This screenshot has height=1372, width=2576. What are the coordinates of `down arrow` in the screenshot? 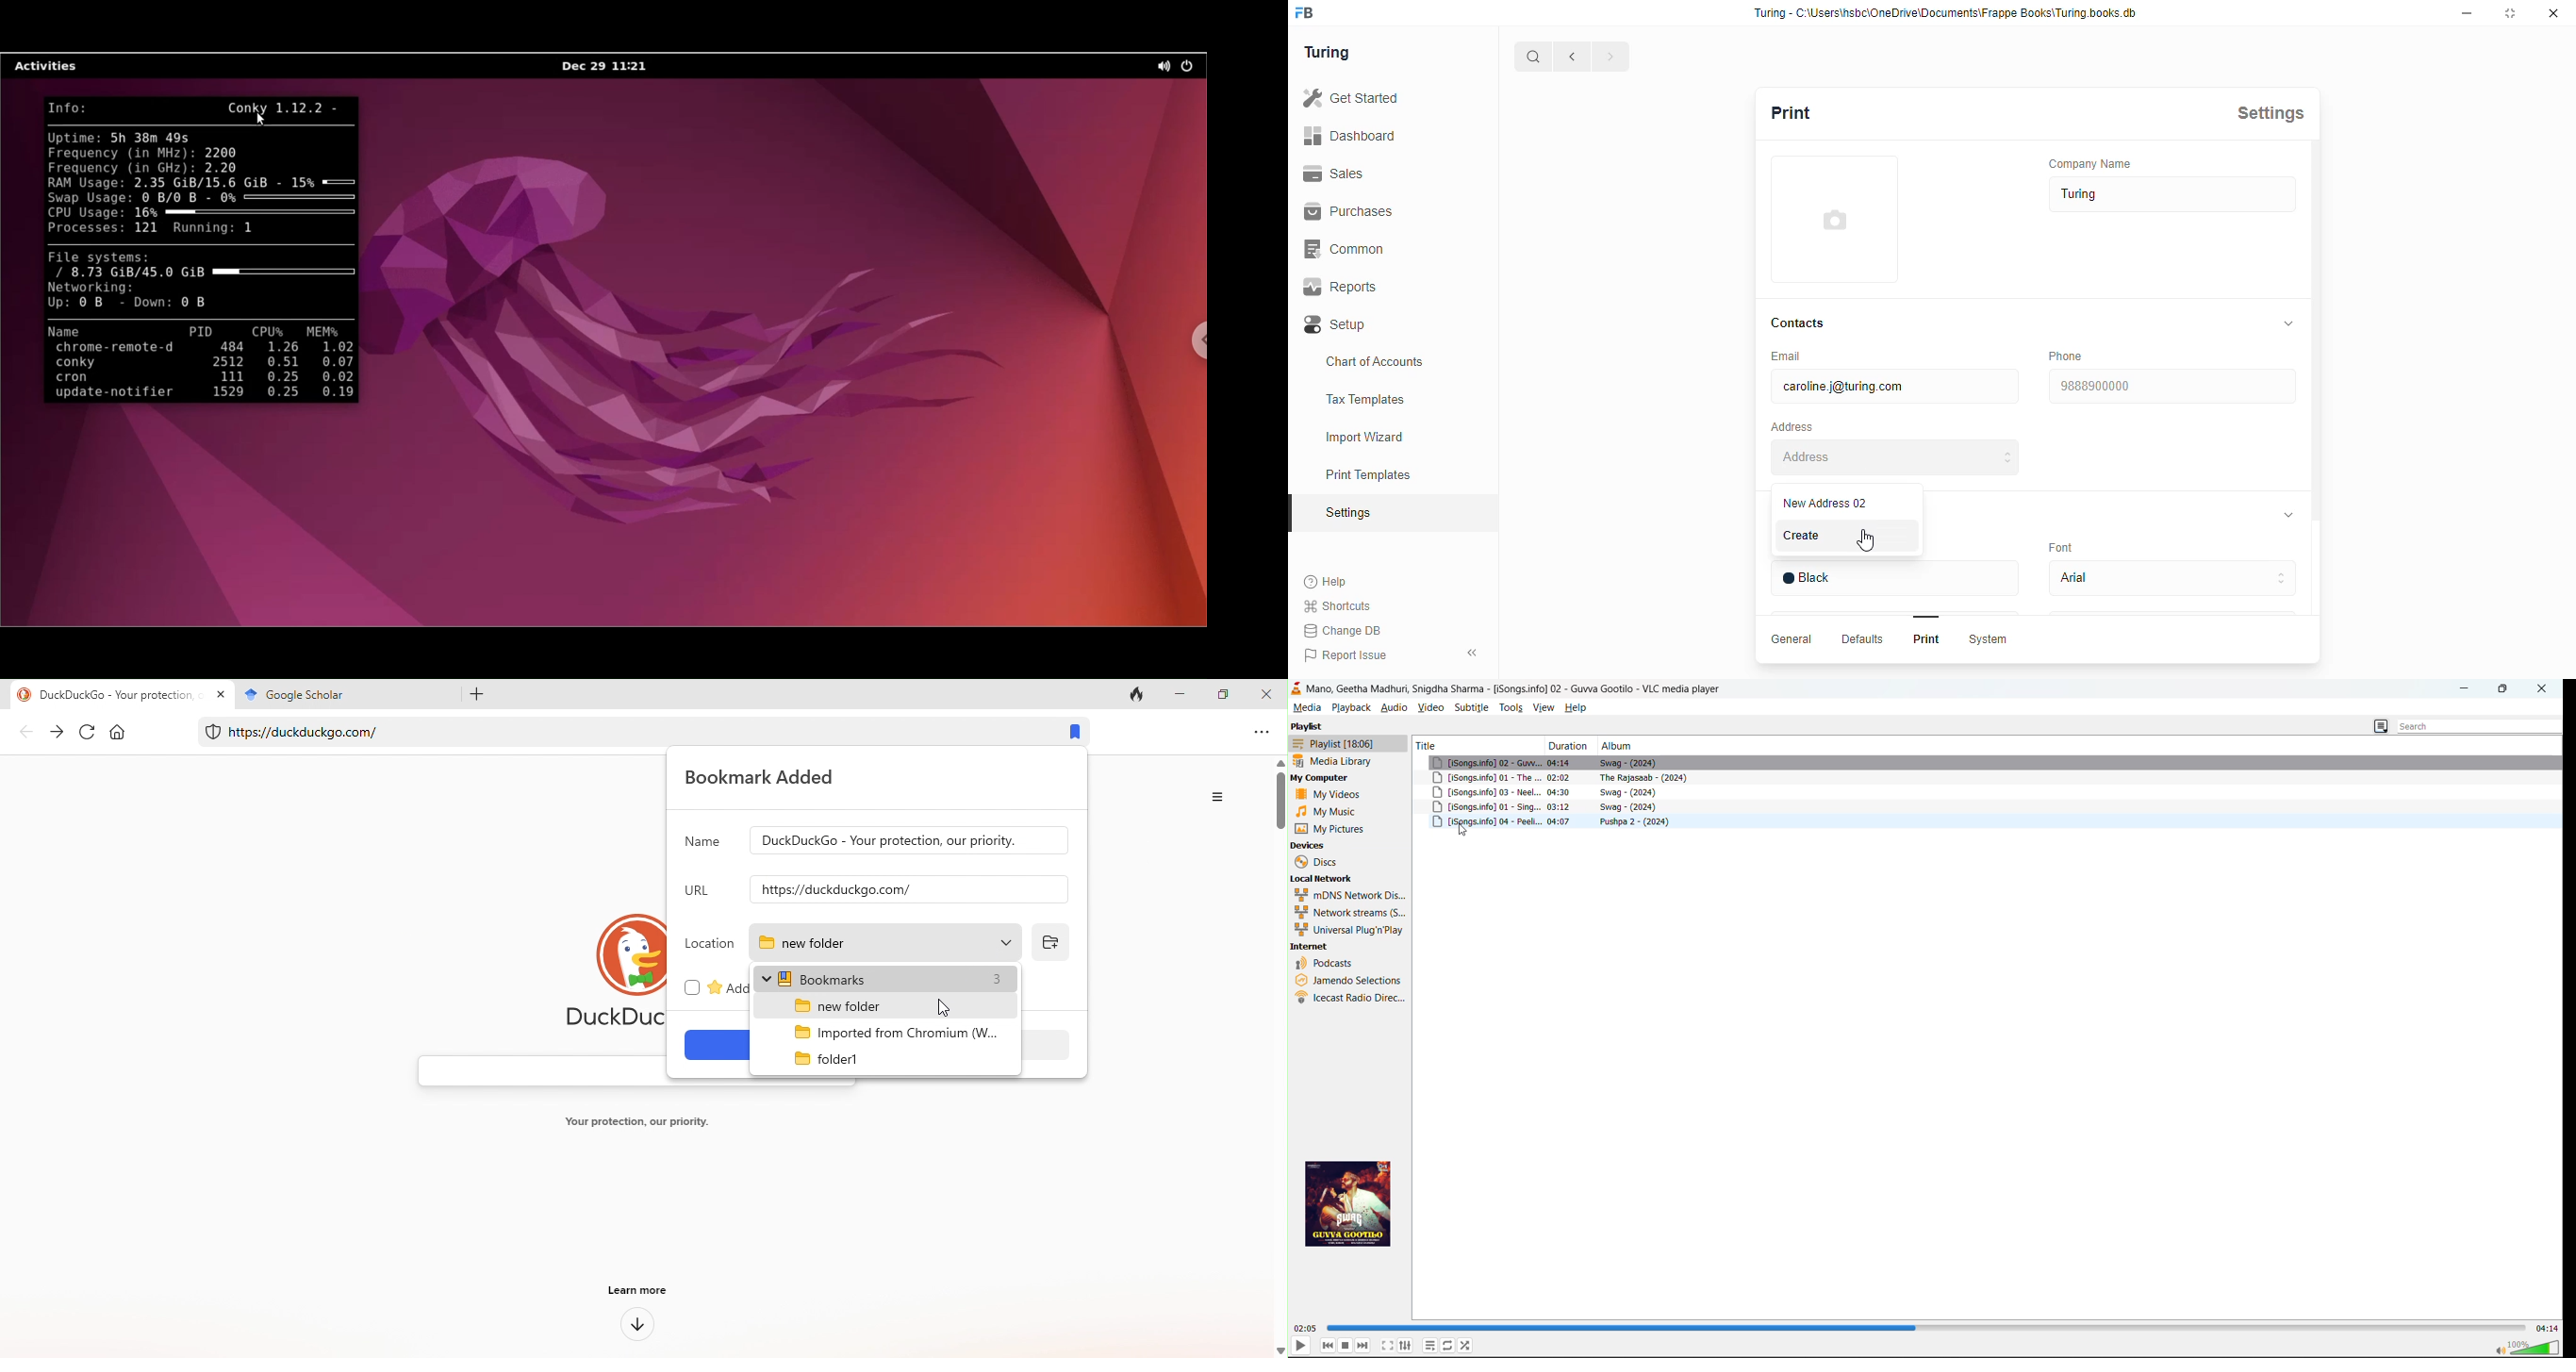 It's located at (637, 1326).